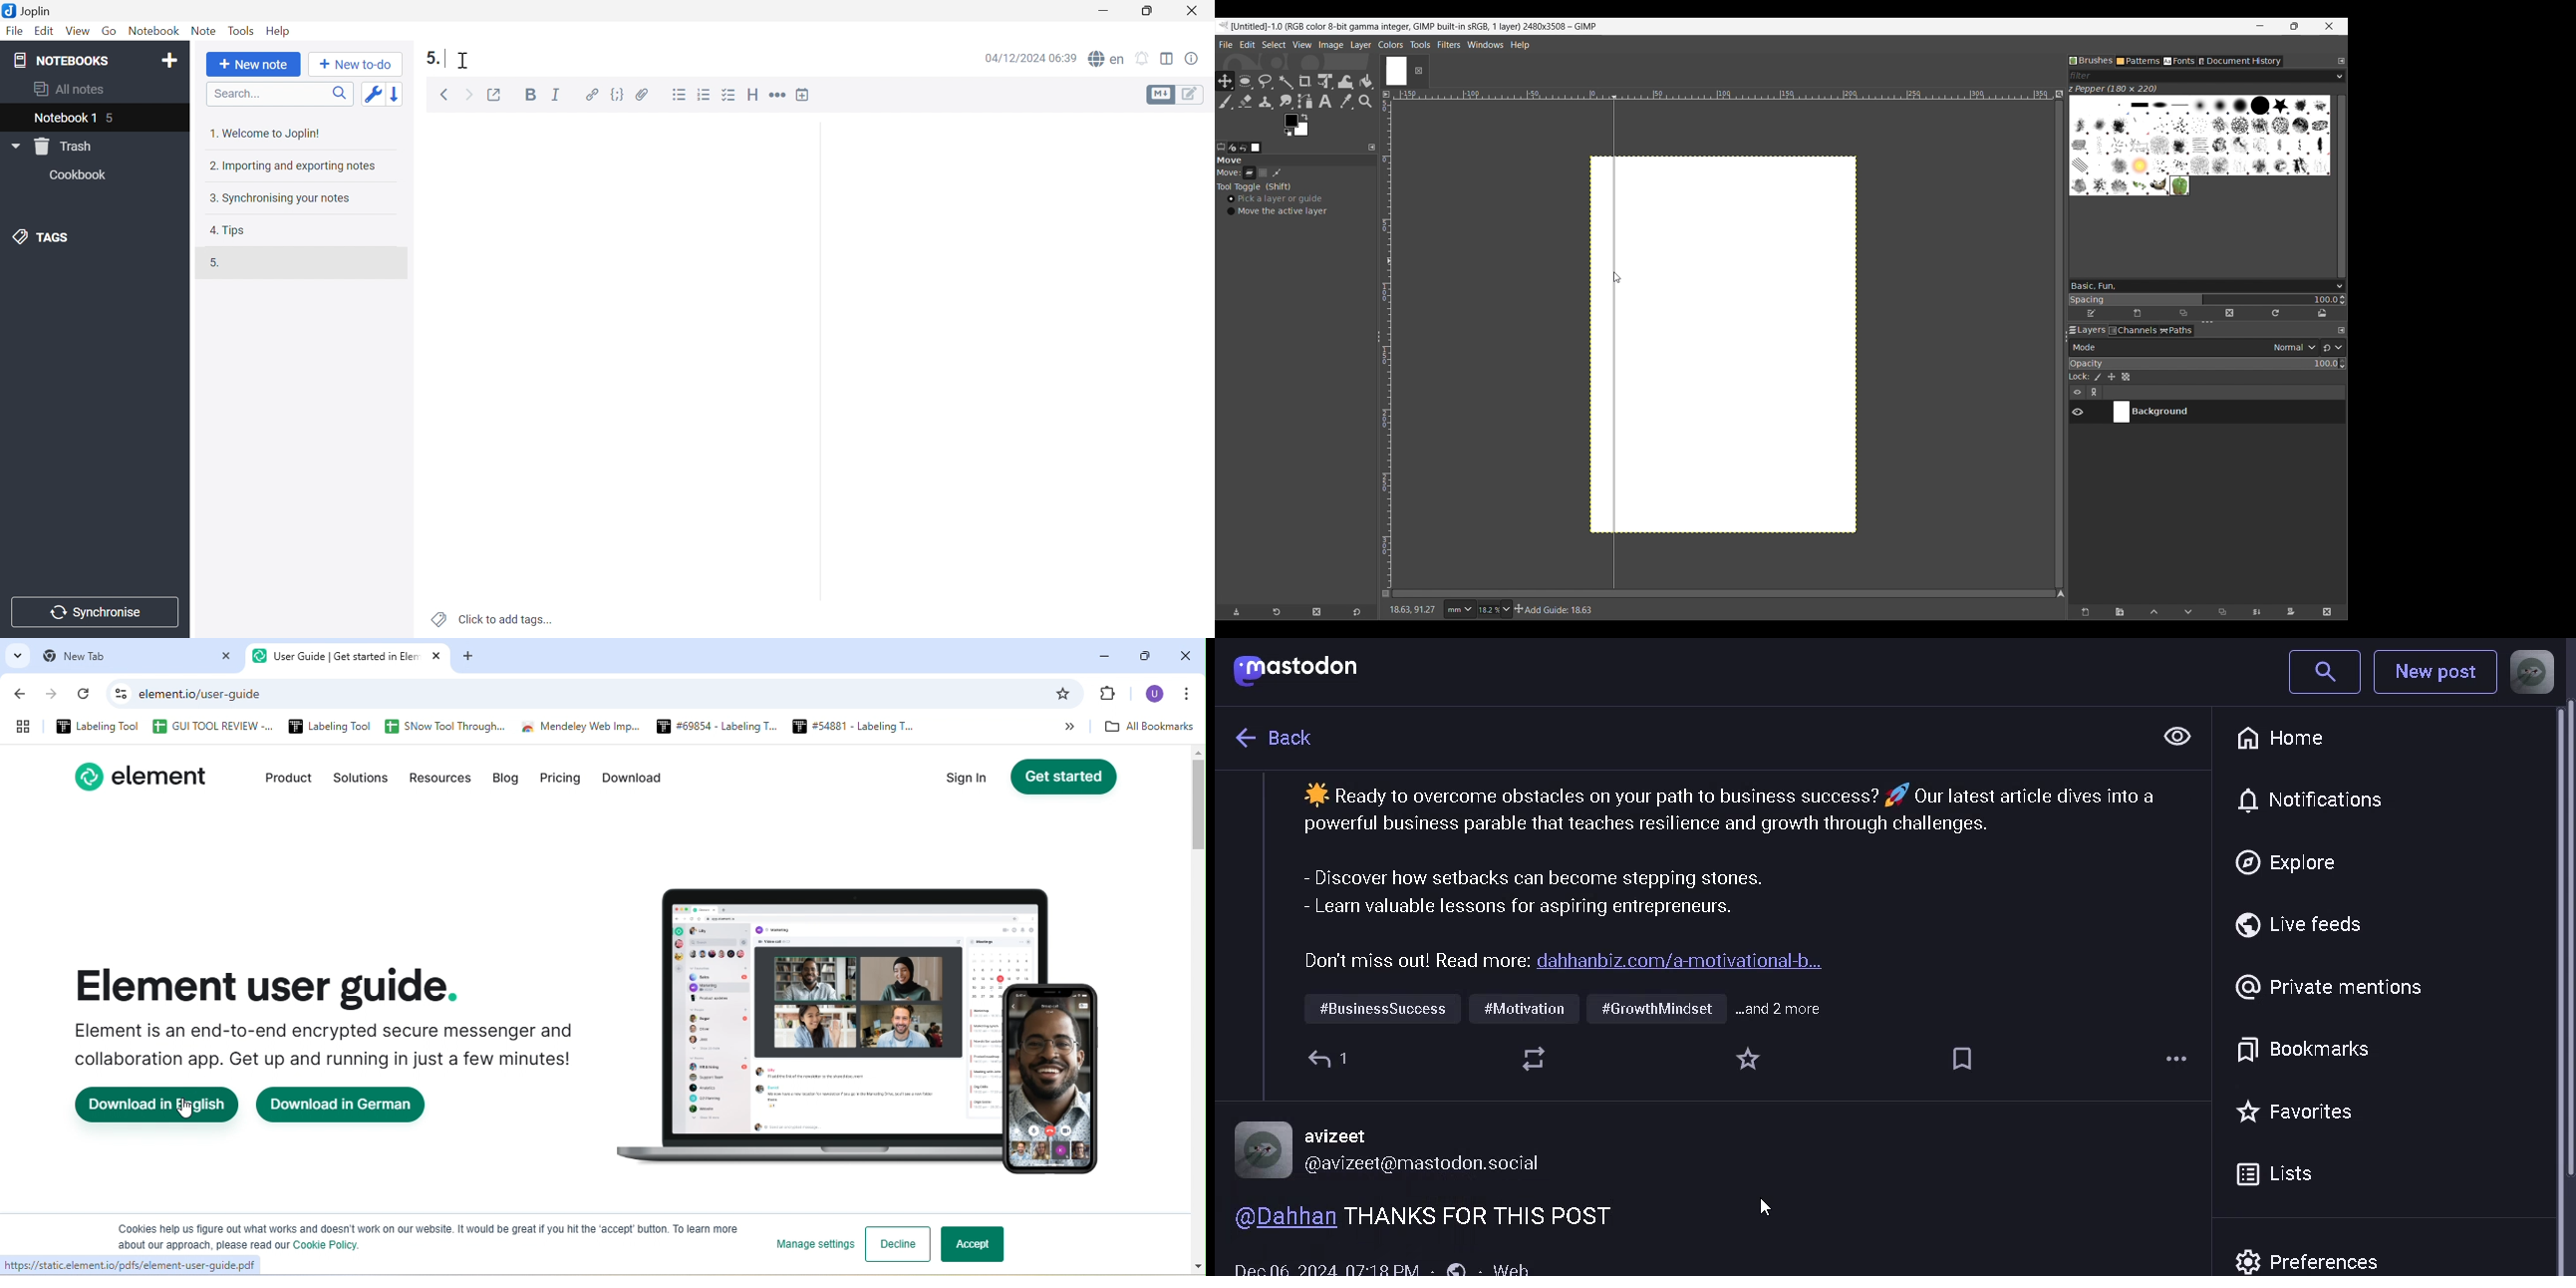 The width and height of the screenshot is (2576, 1288). Describe the element at coordinates (1302, 44) in the screenshot. I see `View menu` at that location.